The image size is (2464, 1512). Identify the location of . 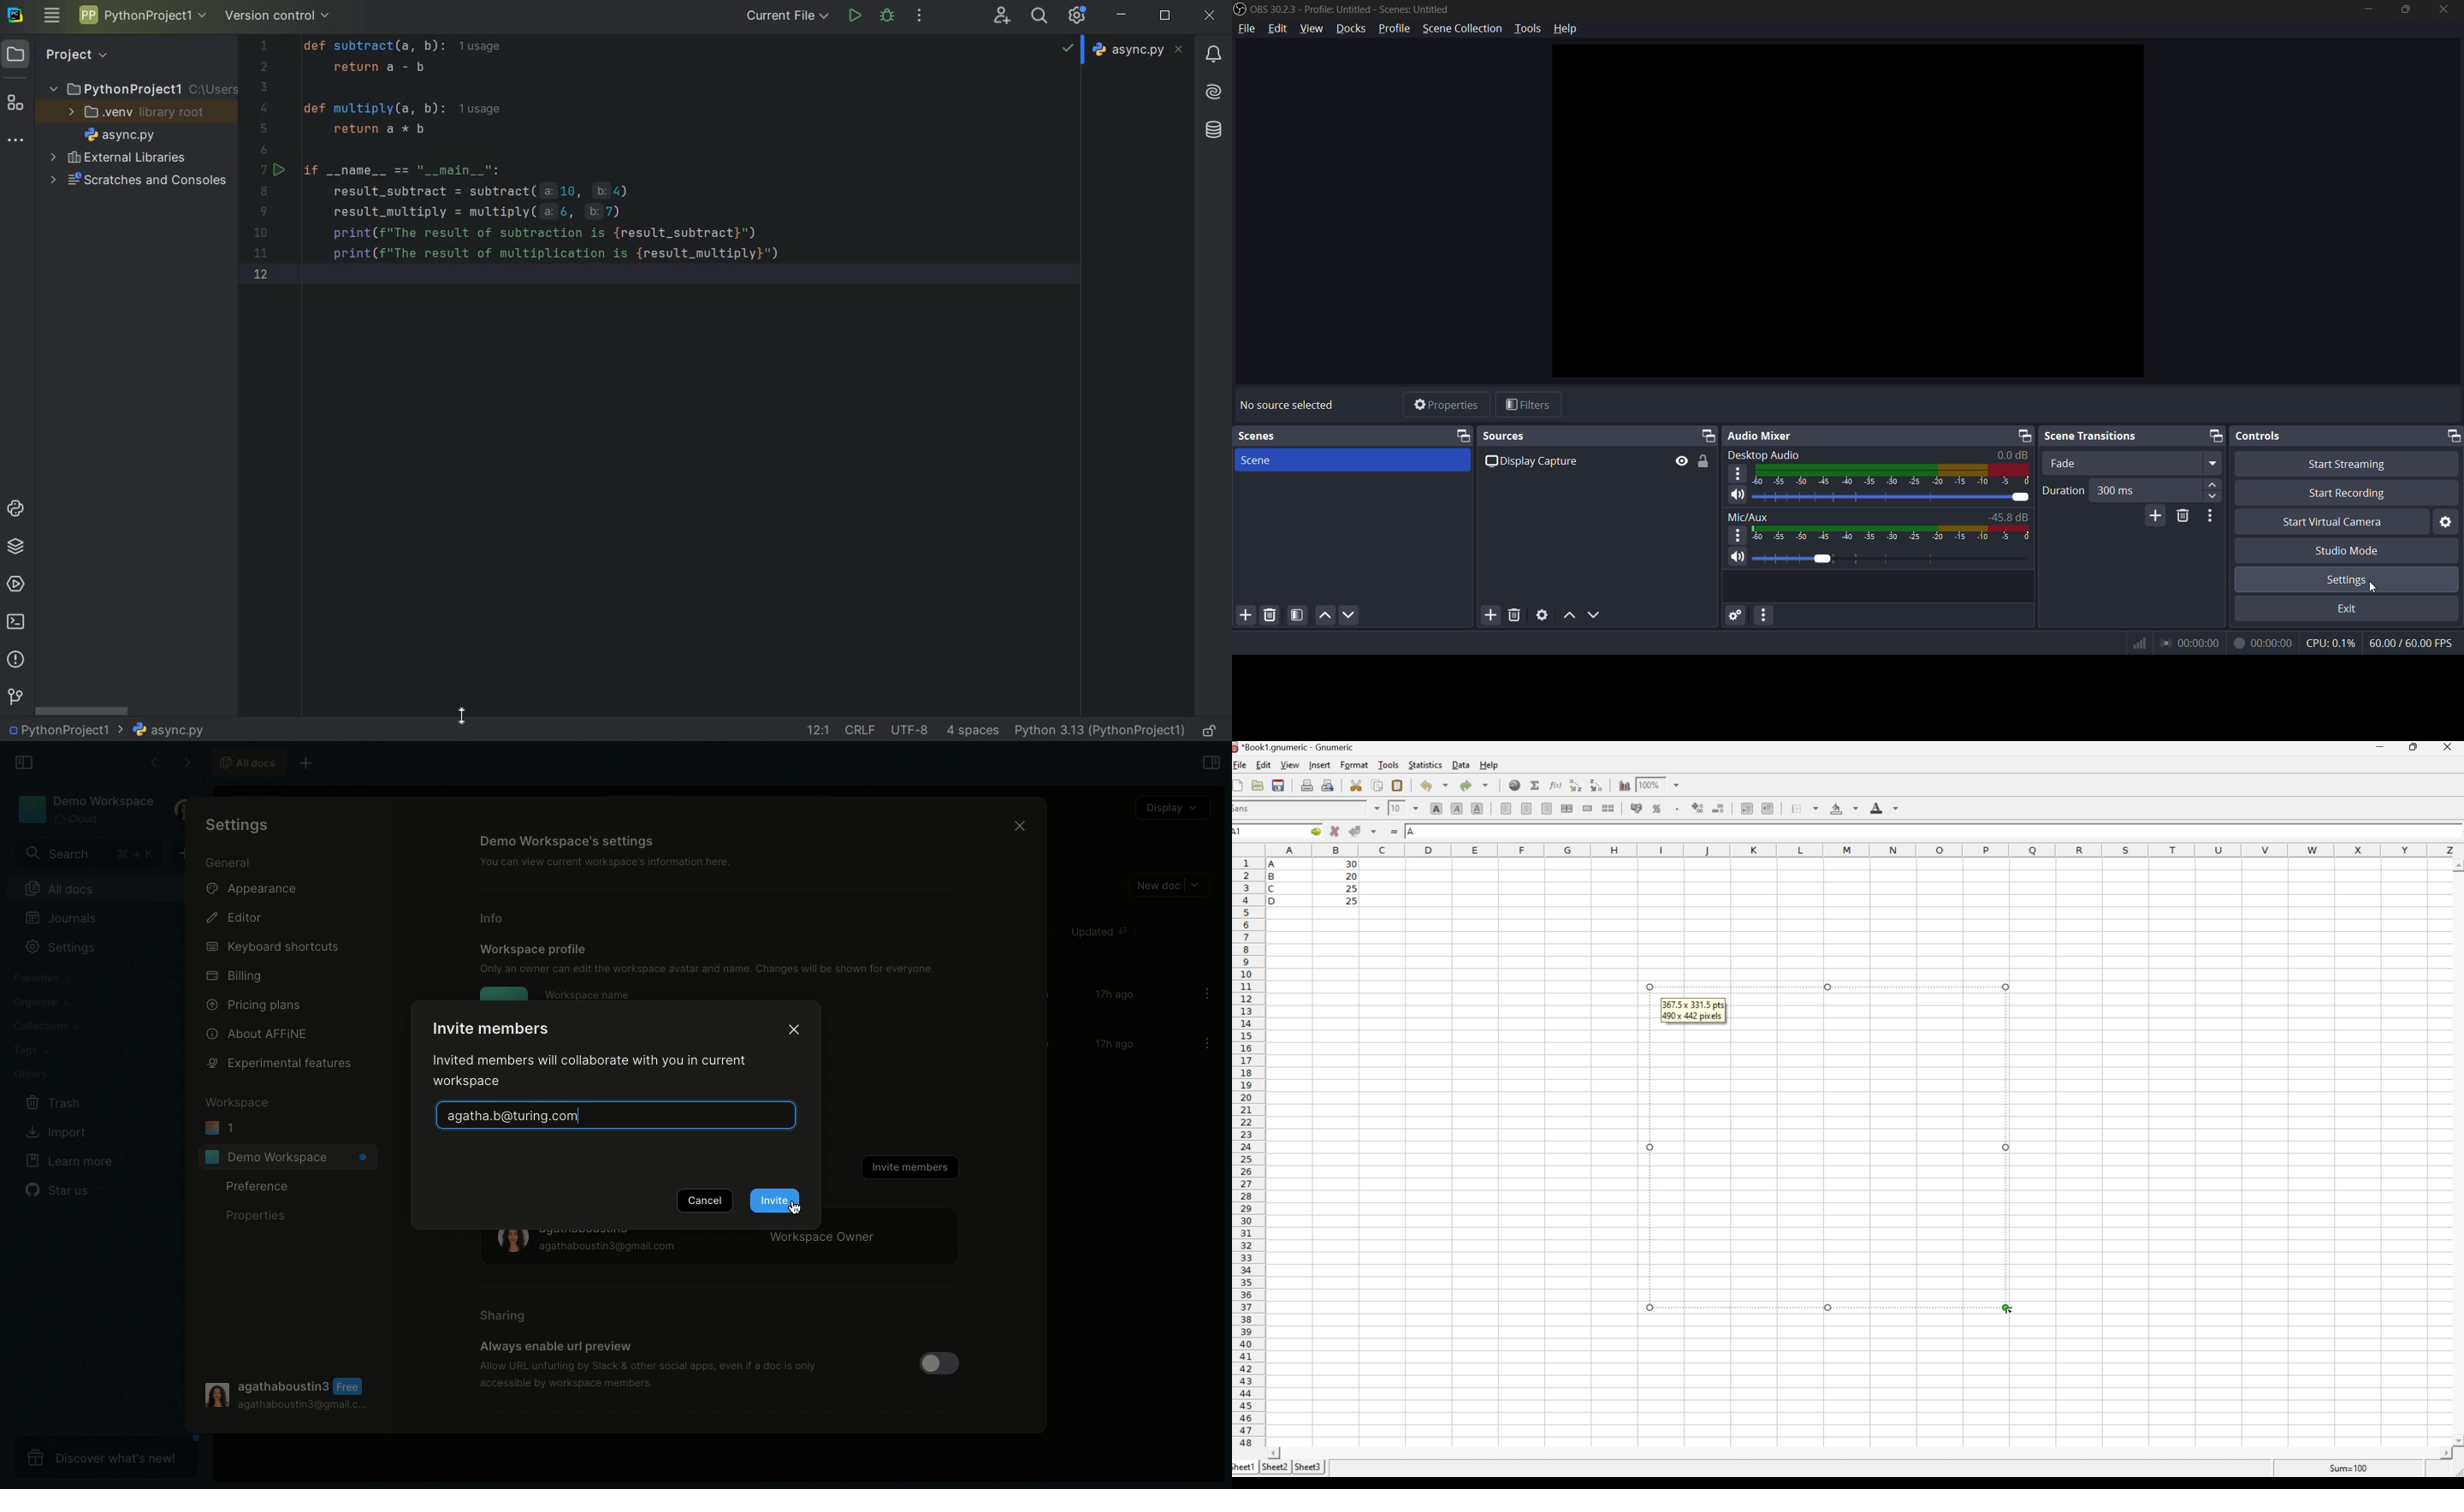
(1999, 984).